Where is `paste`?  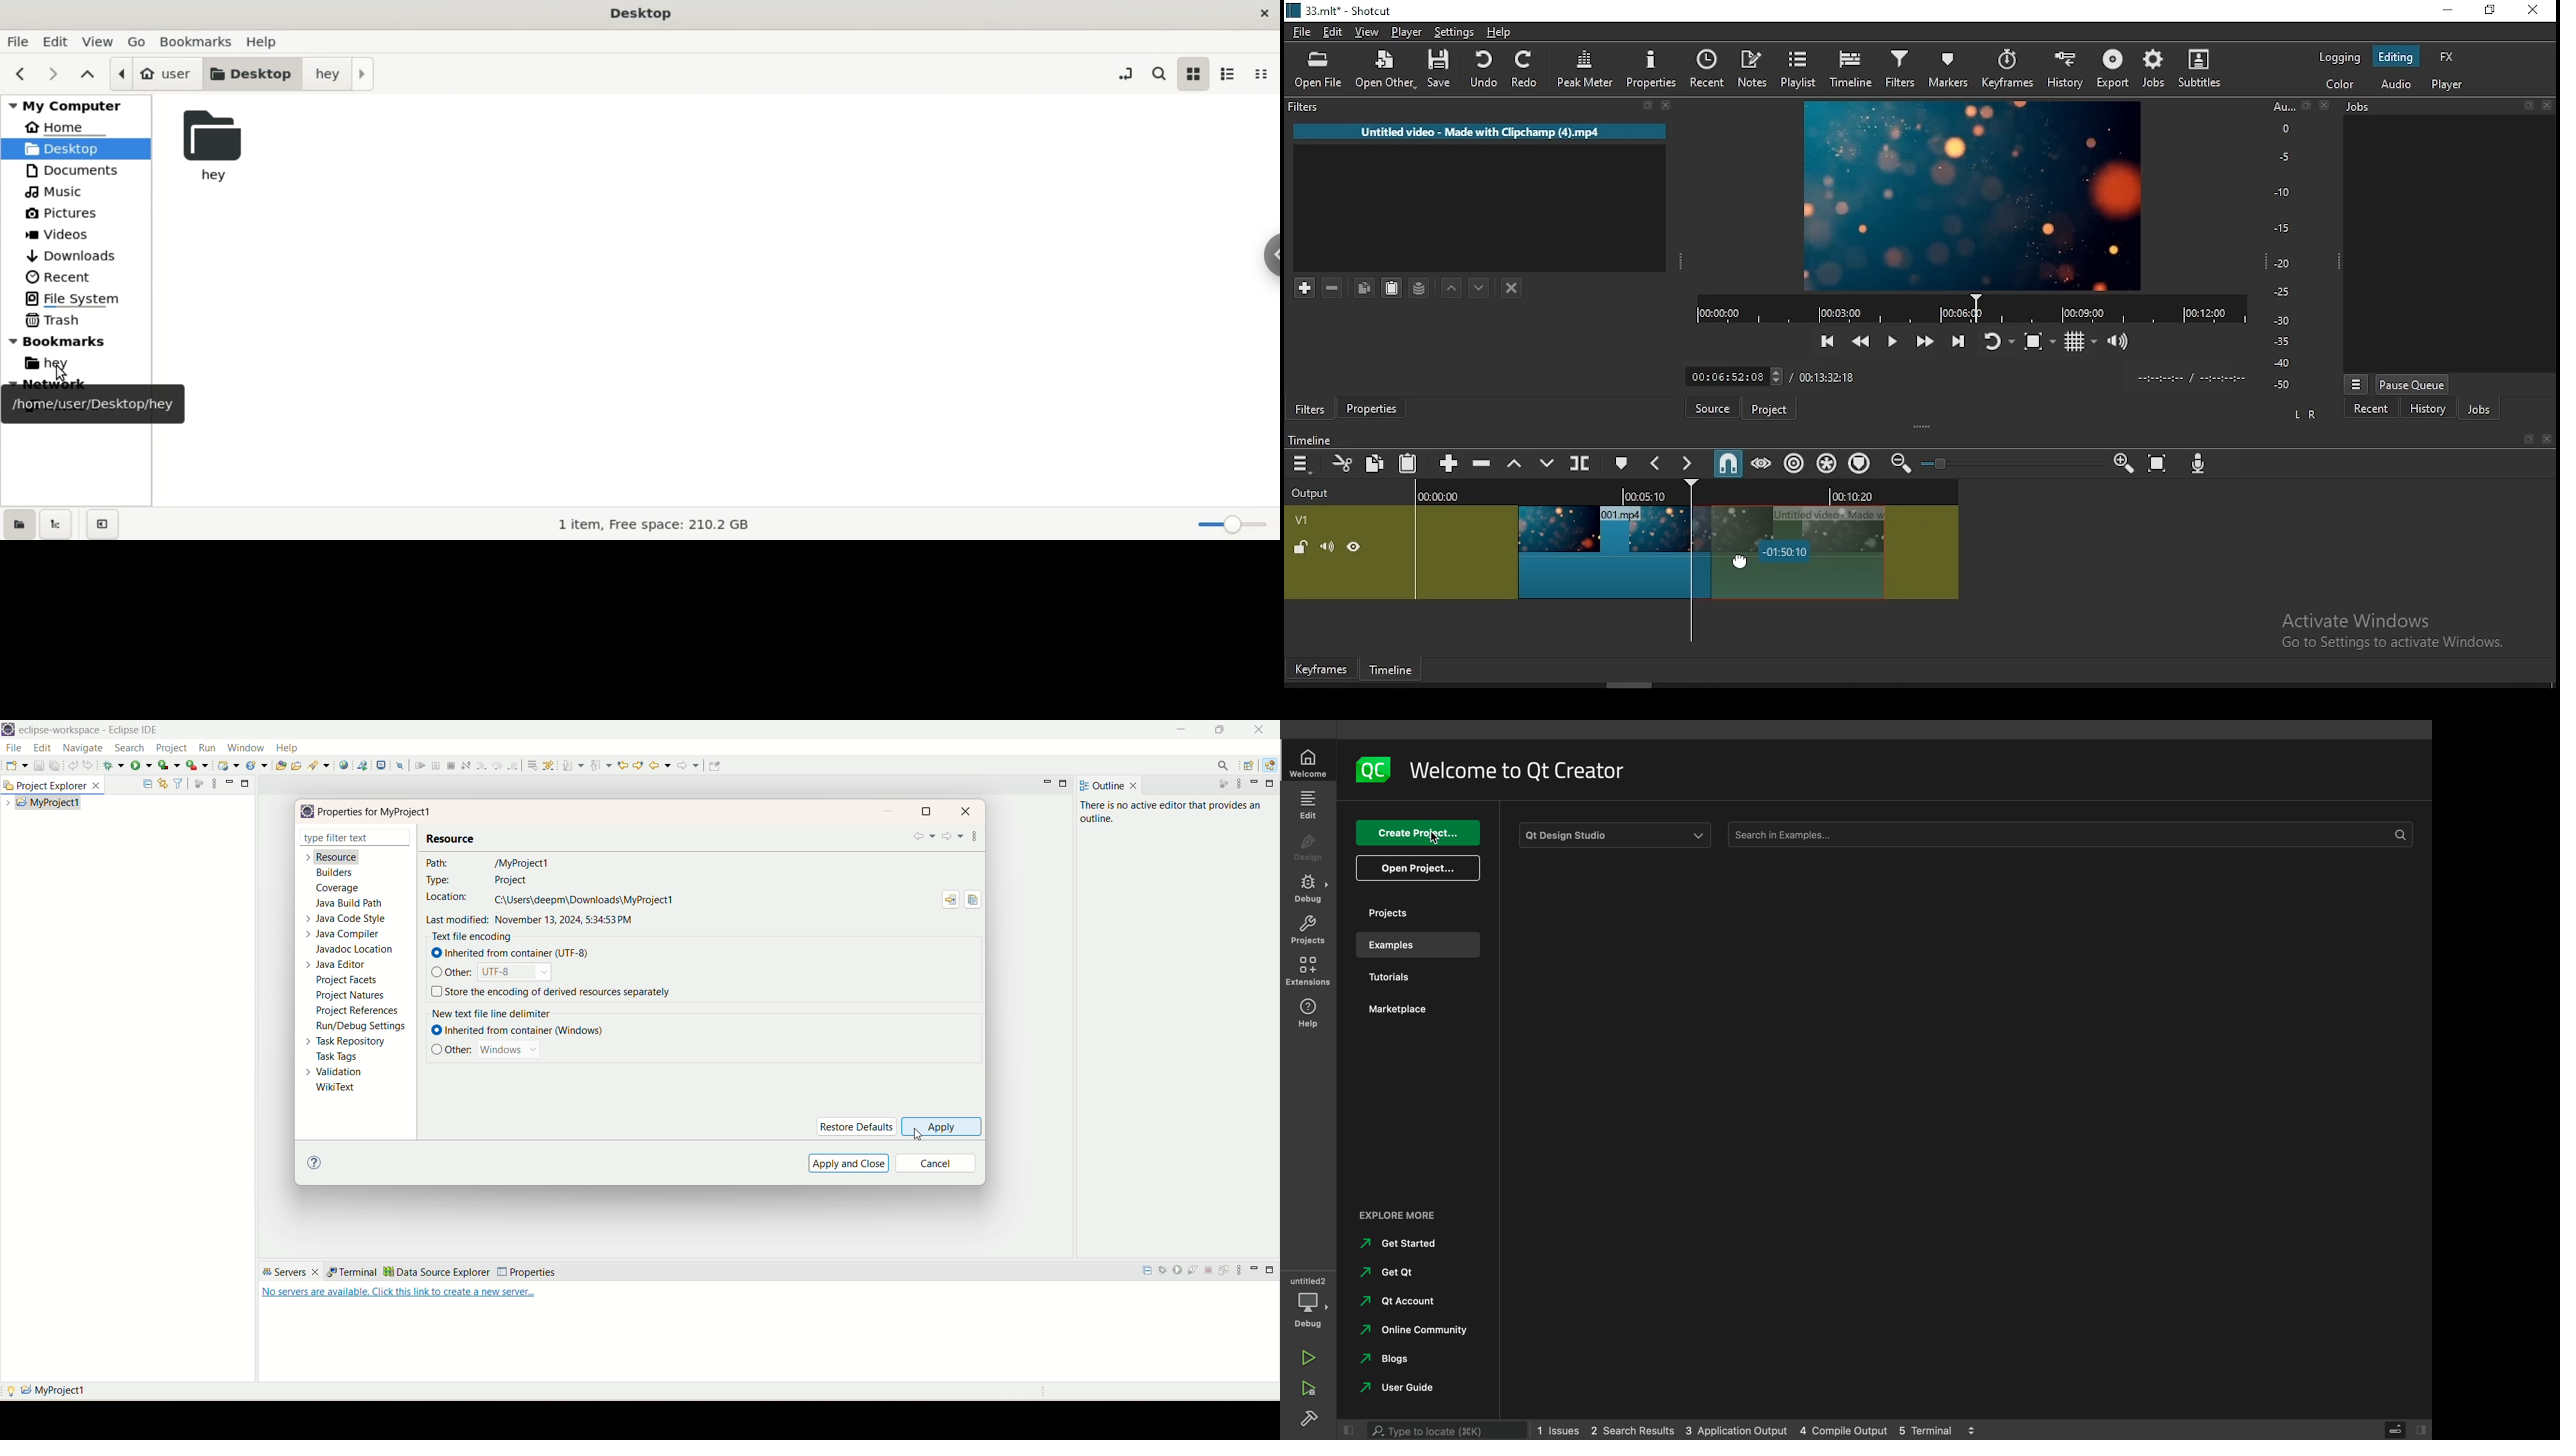 paste is located at coordinates (1409, 464).